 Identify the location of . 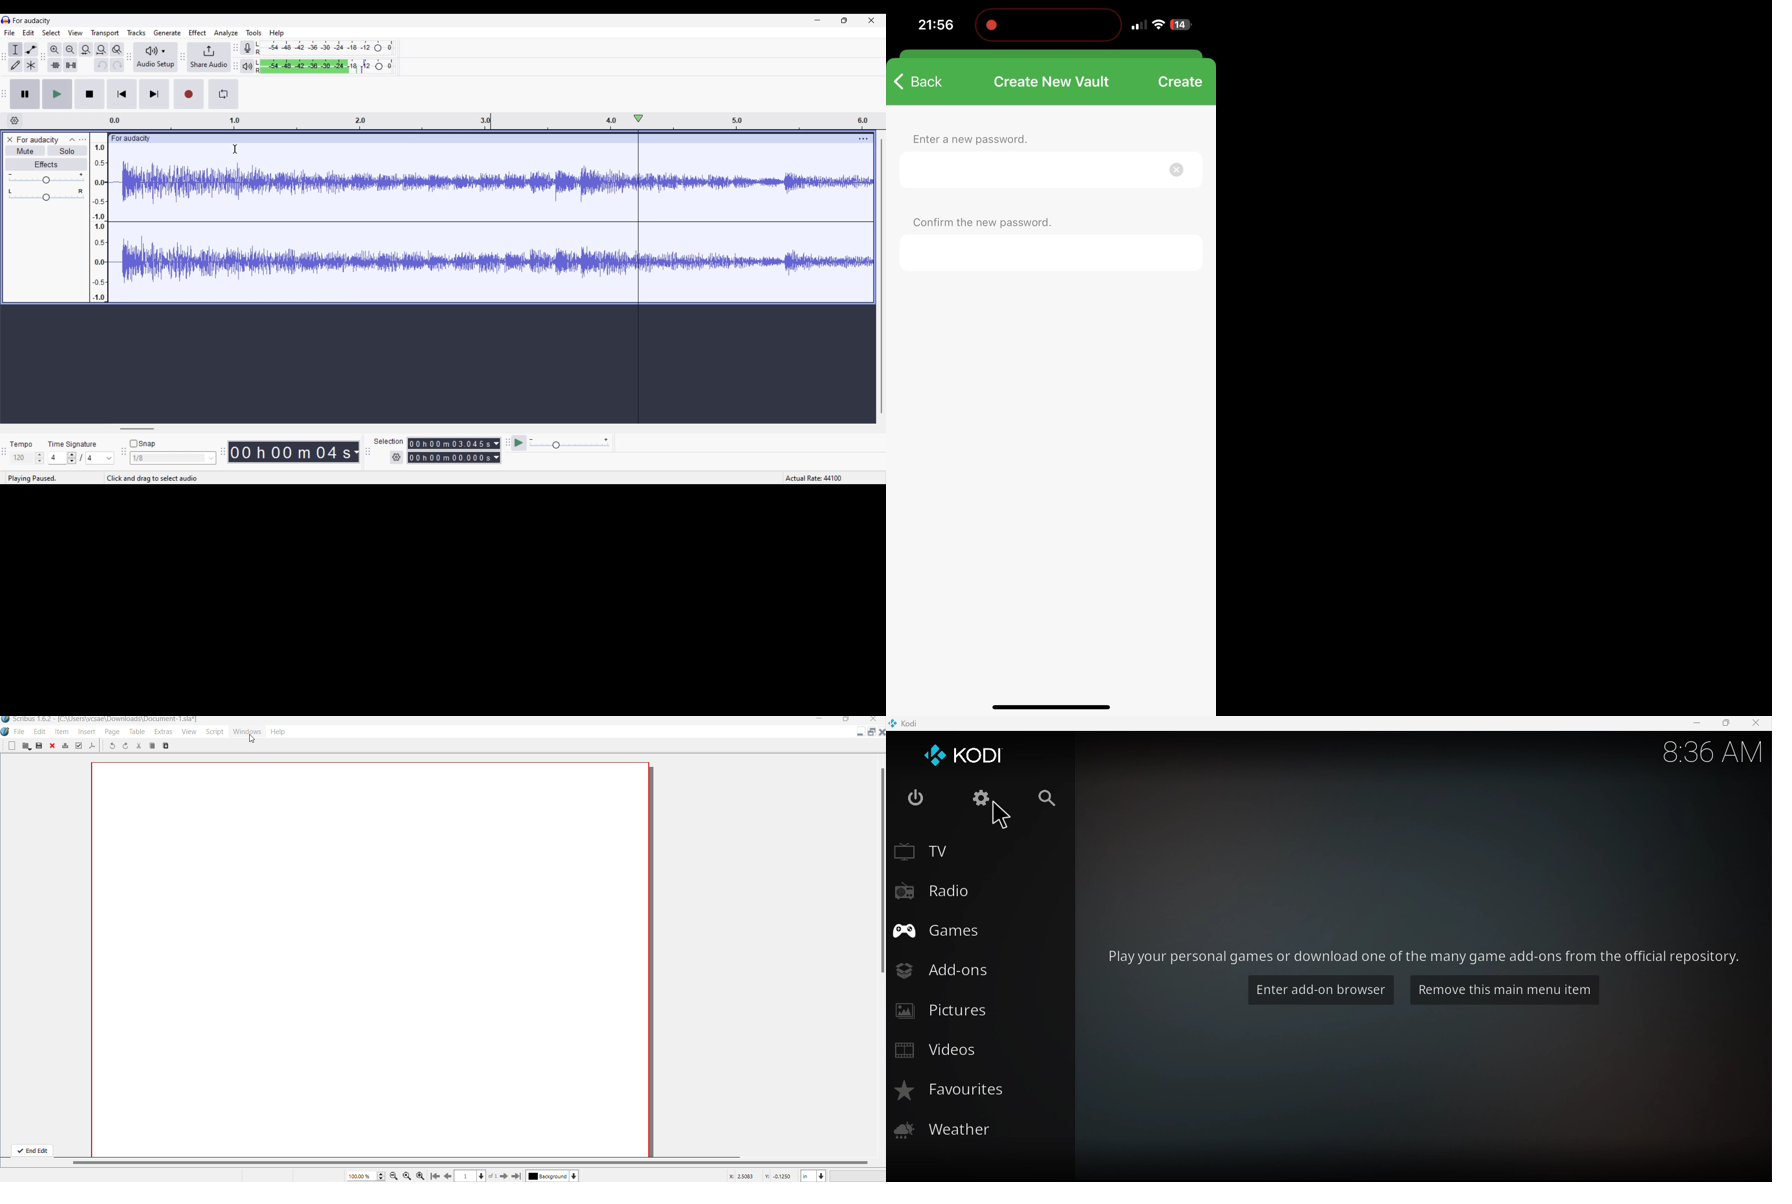
(166, 732).